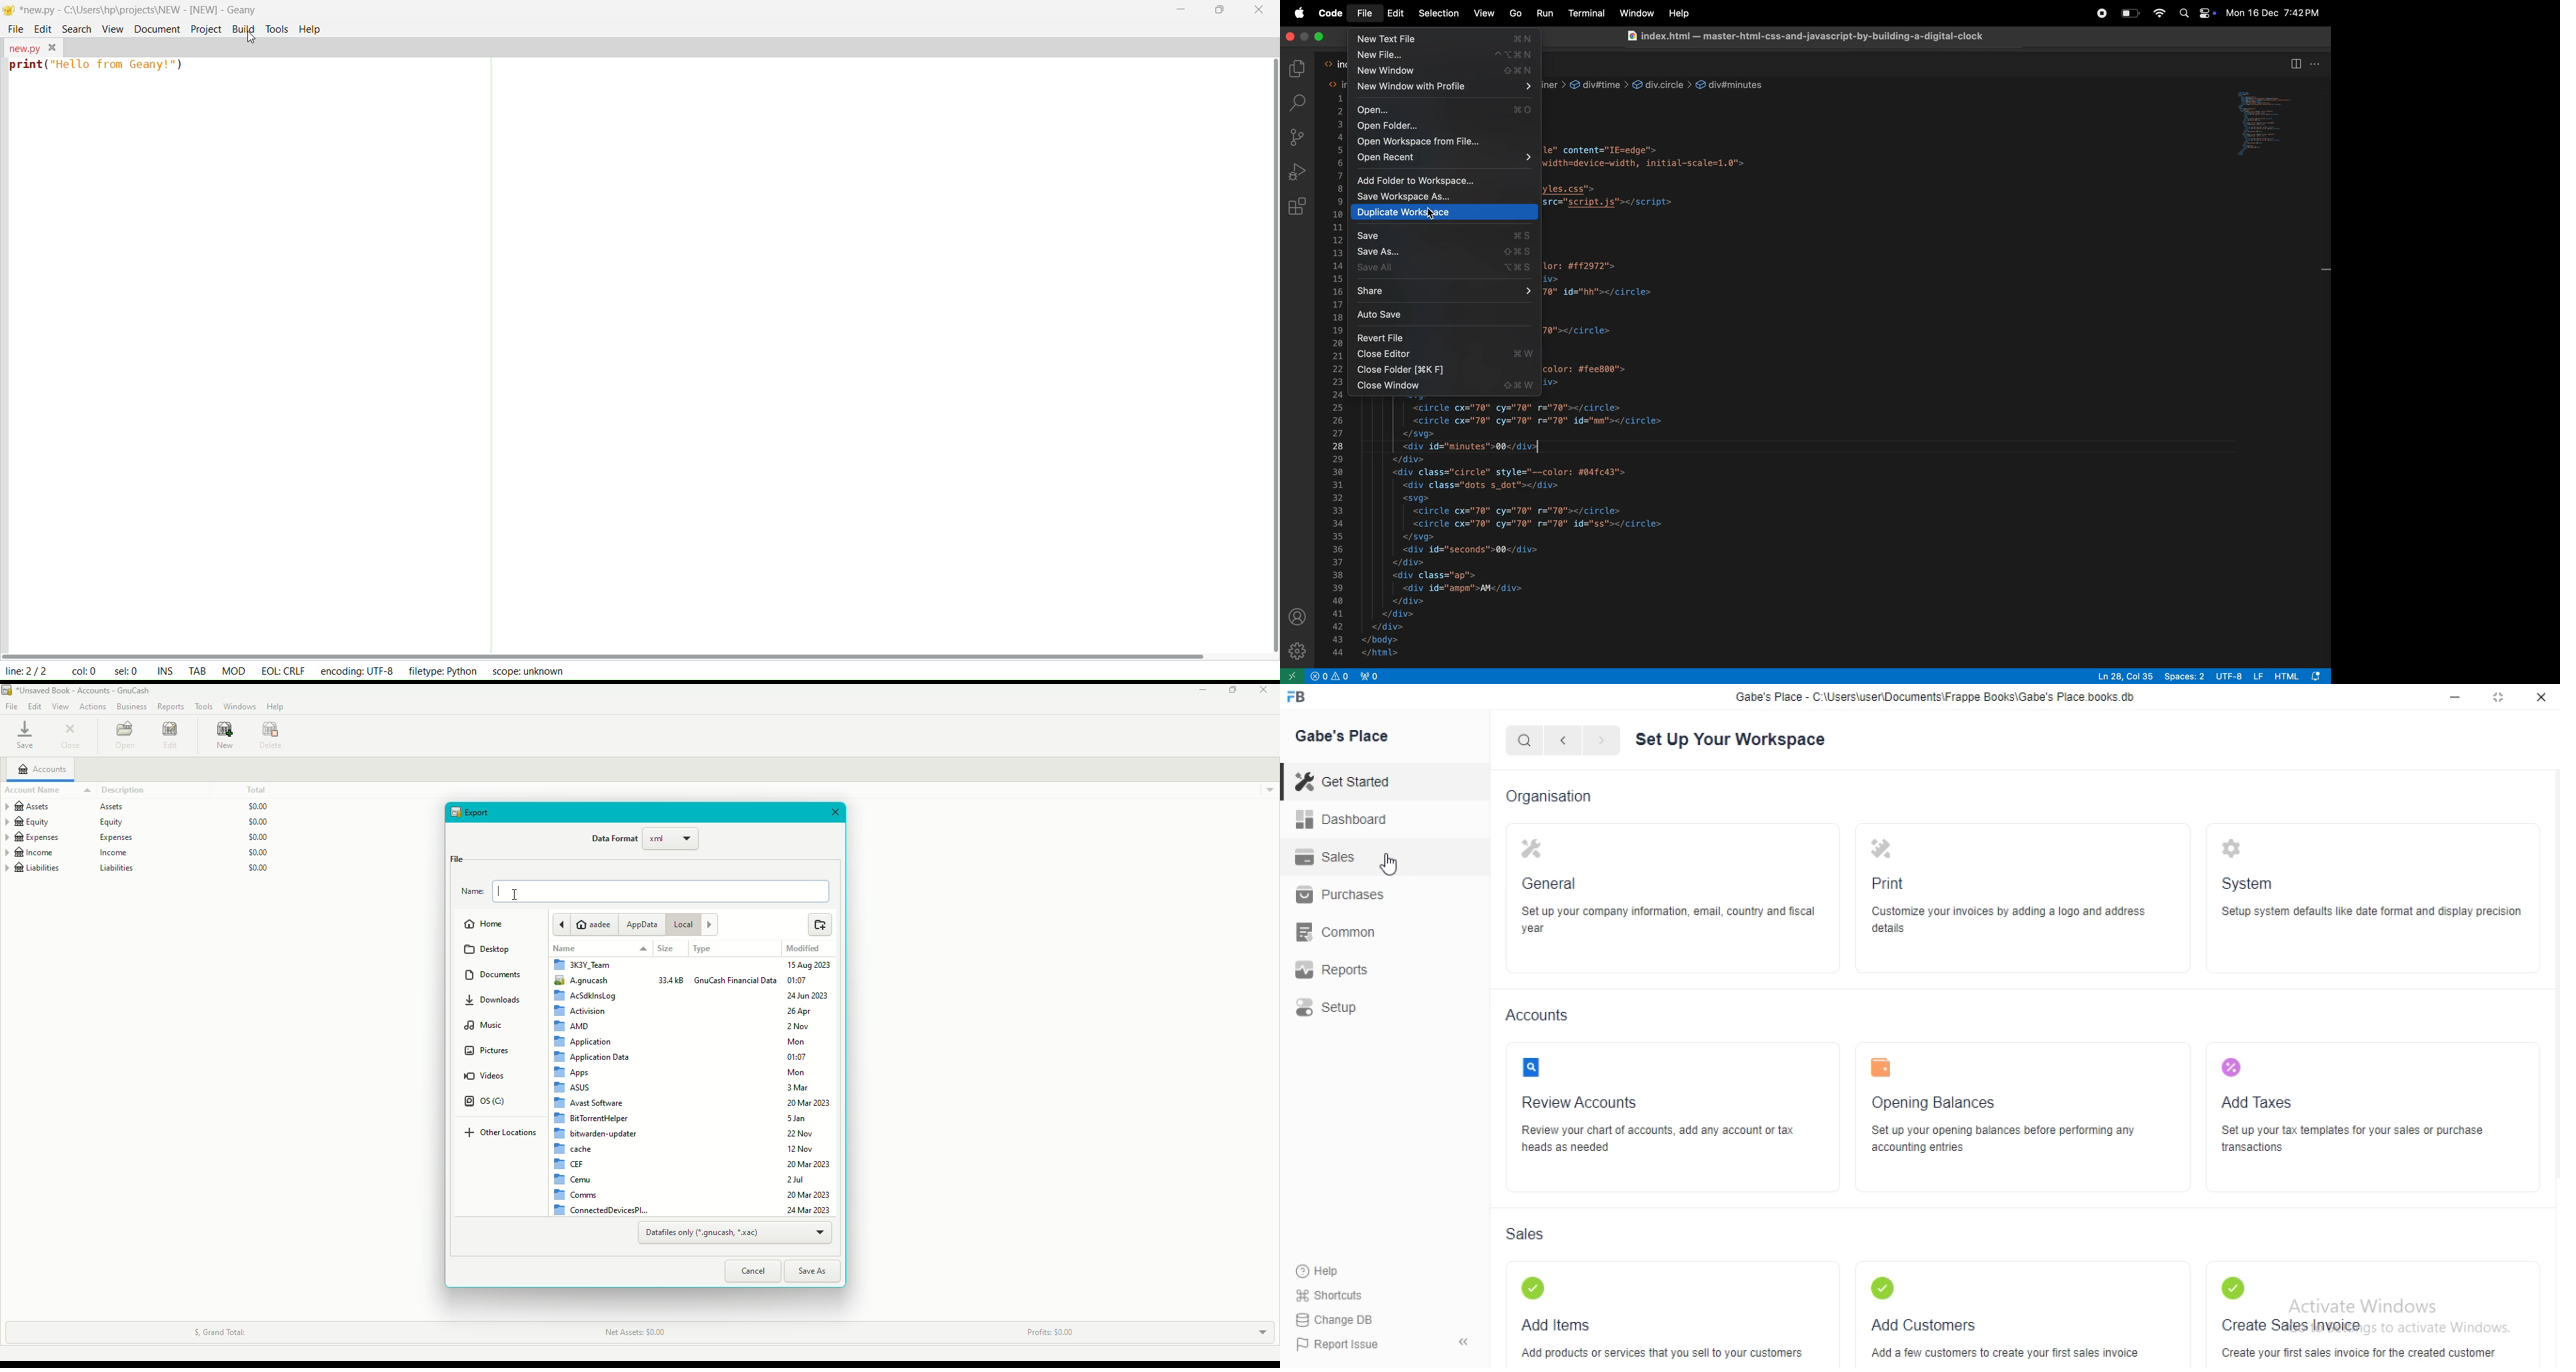 The image size is (2576, 1372). What do you see at coordinates (1882, 849) in the screenshot?
I see `print icon` at bounding box center [1882, 849].